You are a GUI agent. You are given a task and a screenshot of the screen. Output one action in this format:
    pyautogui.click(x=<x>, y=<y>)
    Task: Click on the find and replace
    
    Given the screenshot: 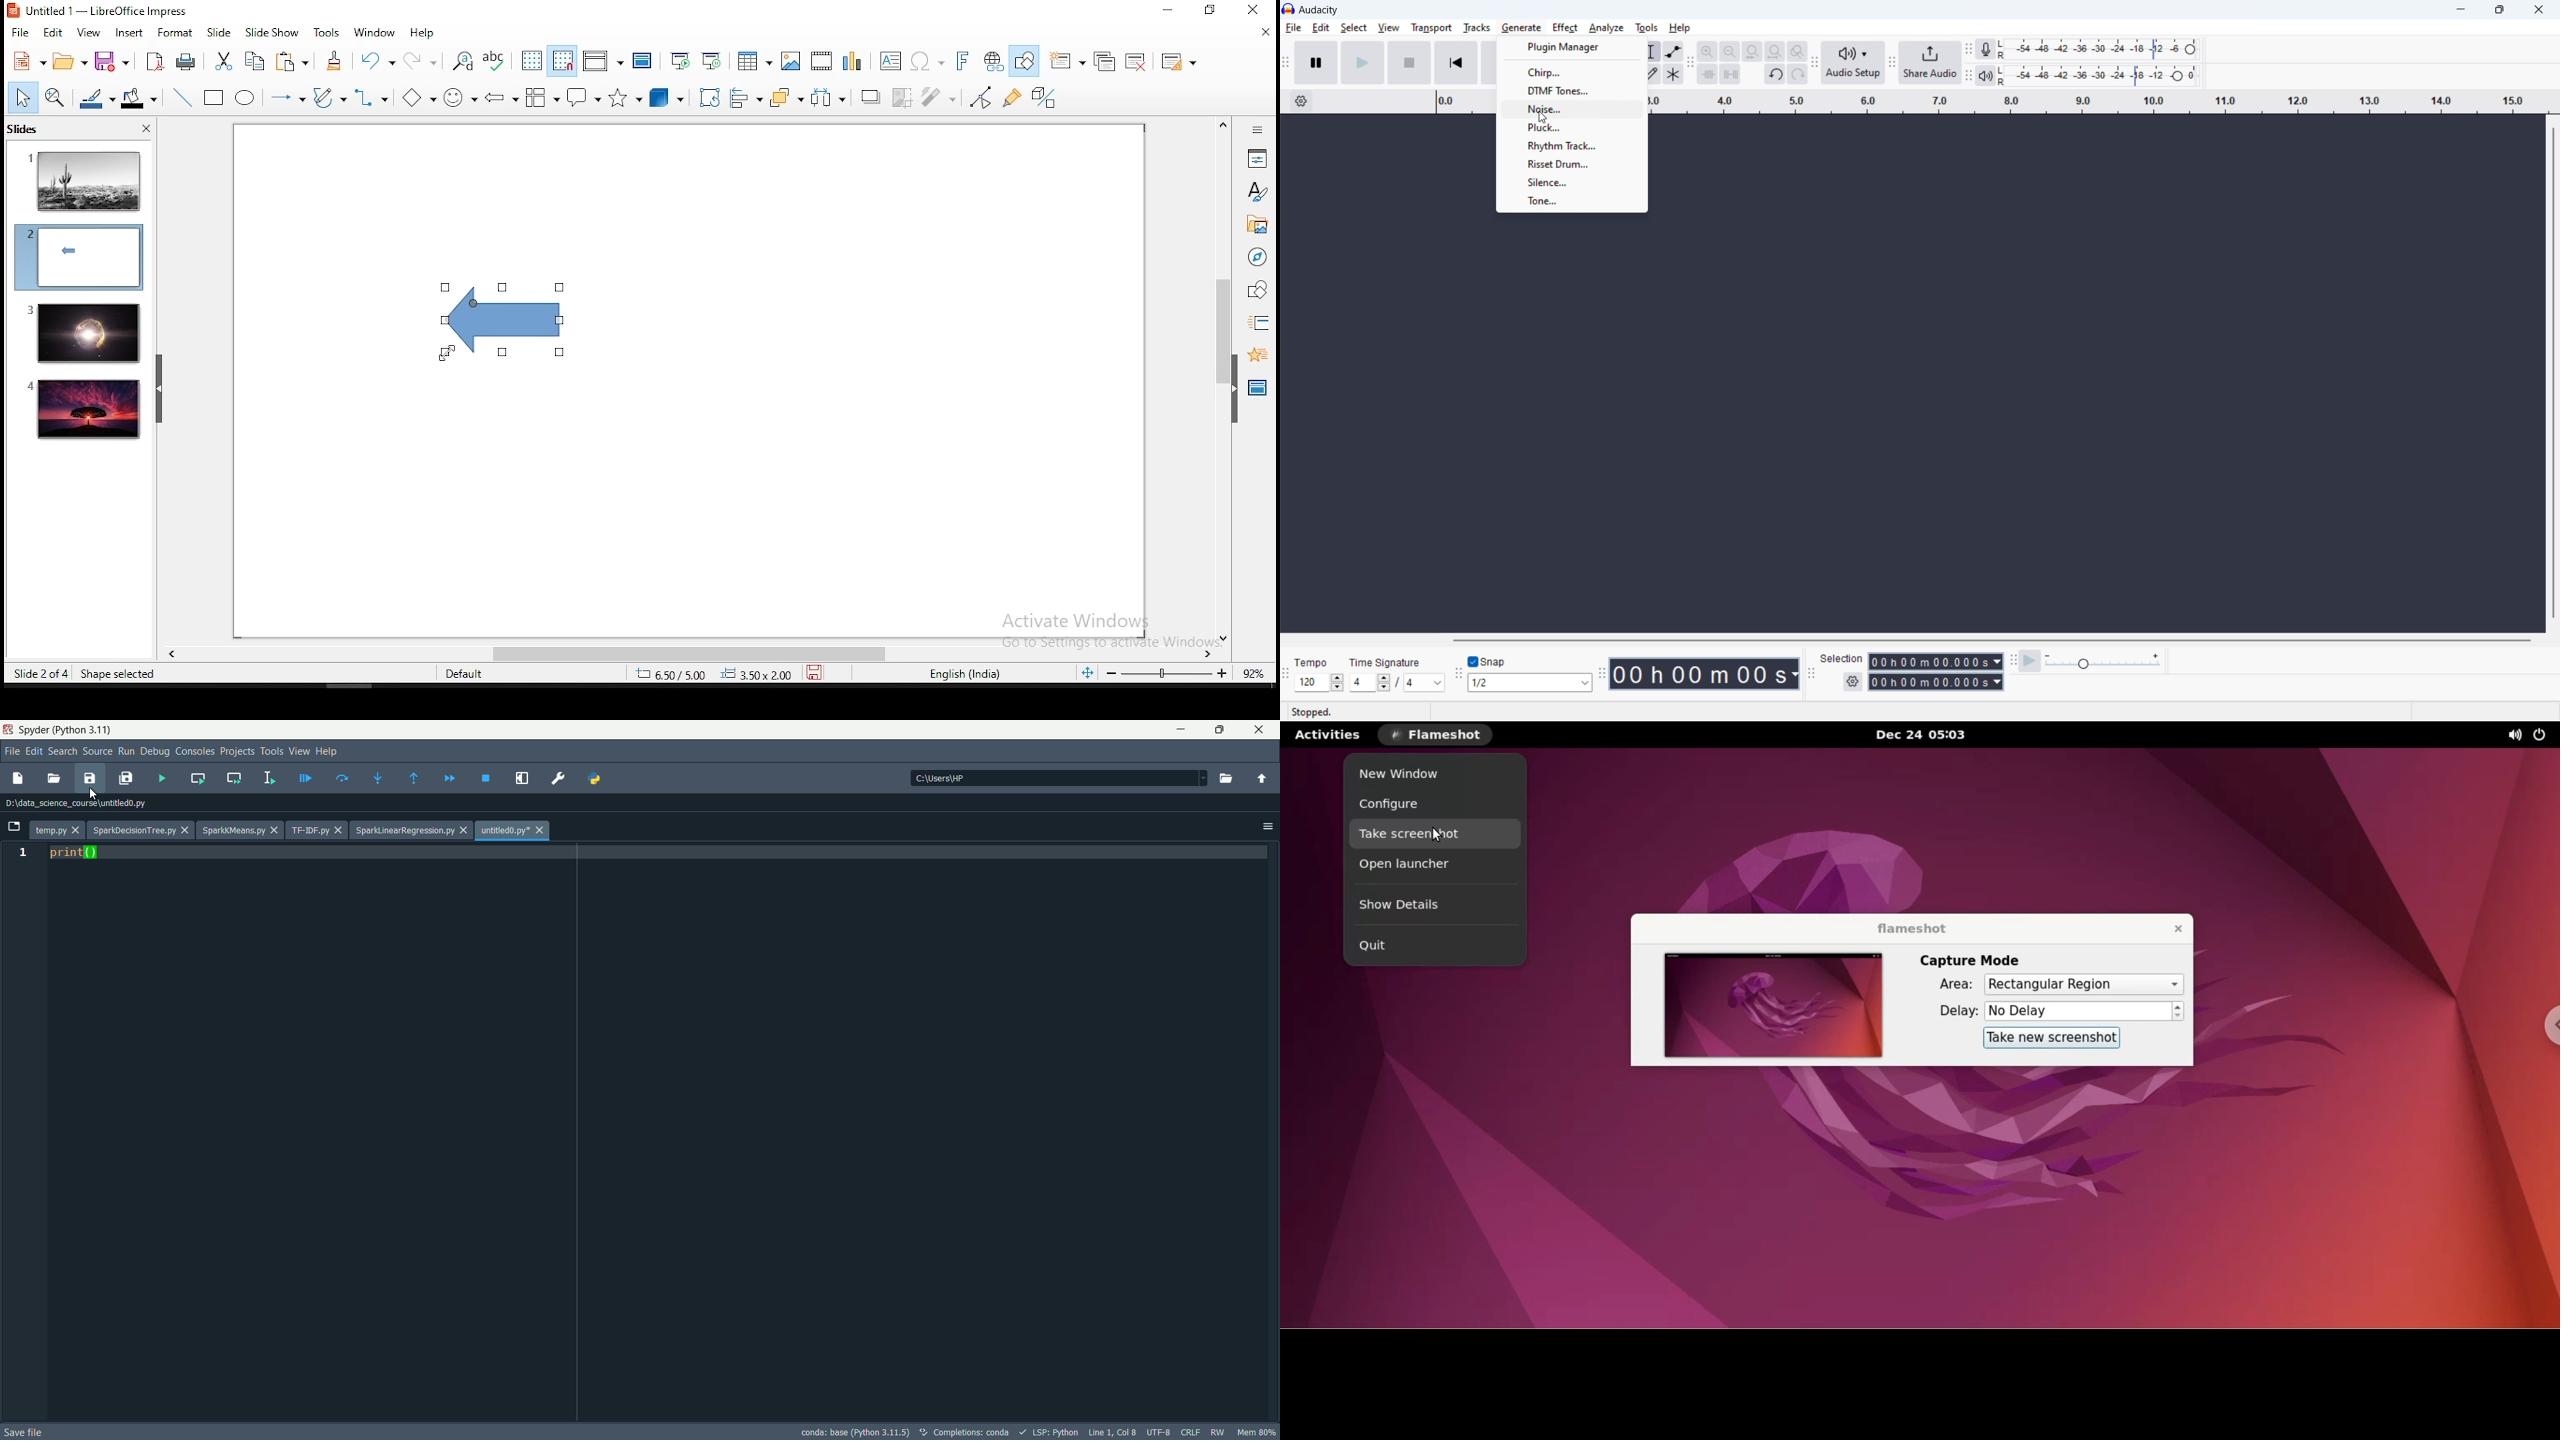 What is the action you would take?
    pyautogui.click(x=463, y=59)
    